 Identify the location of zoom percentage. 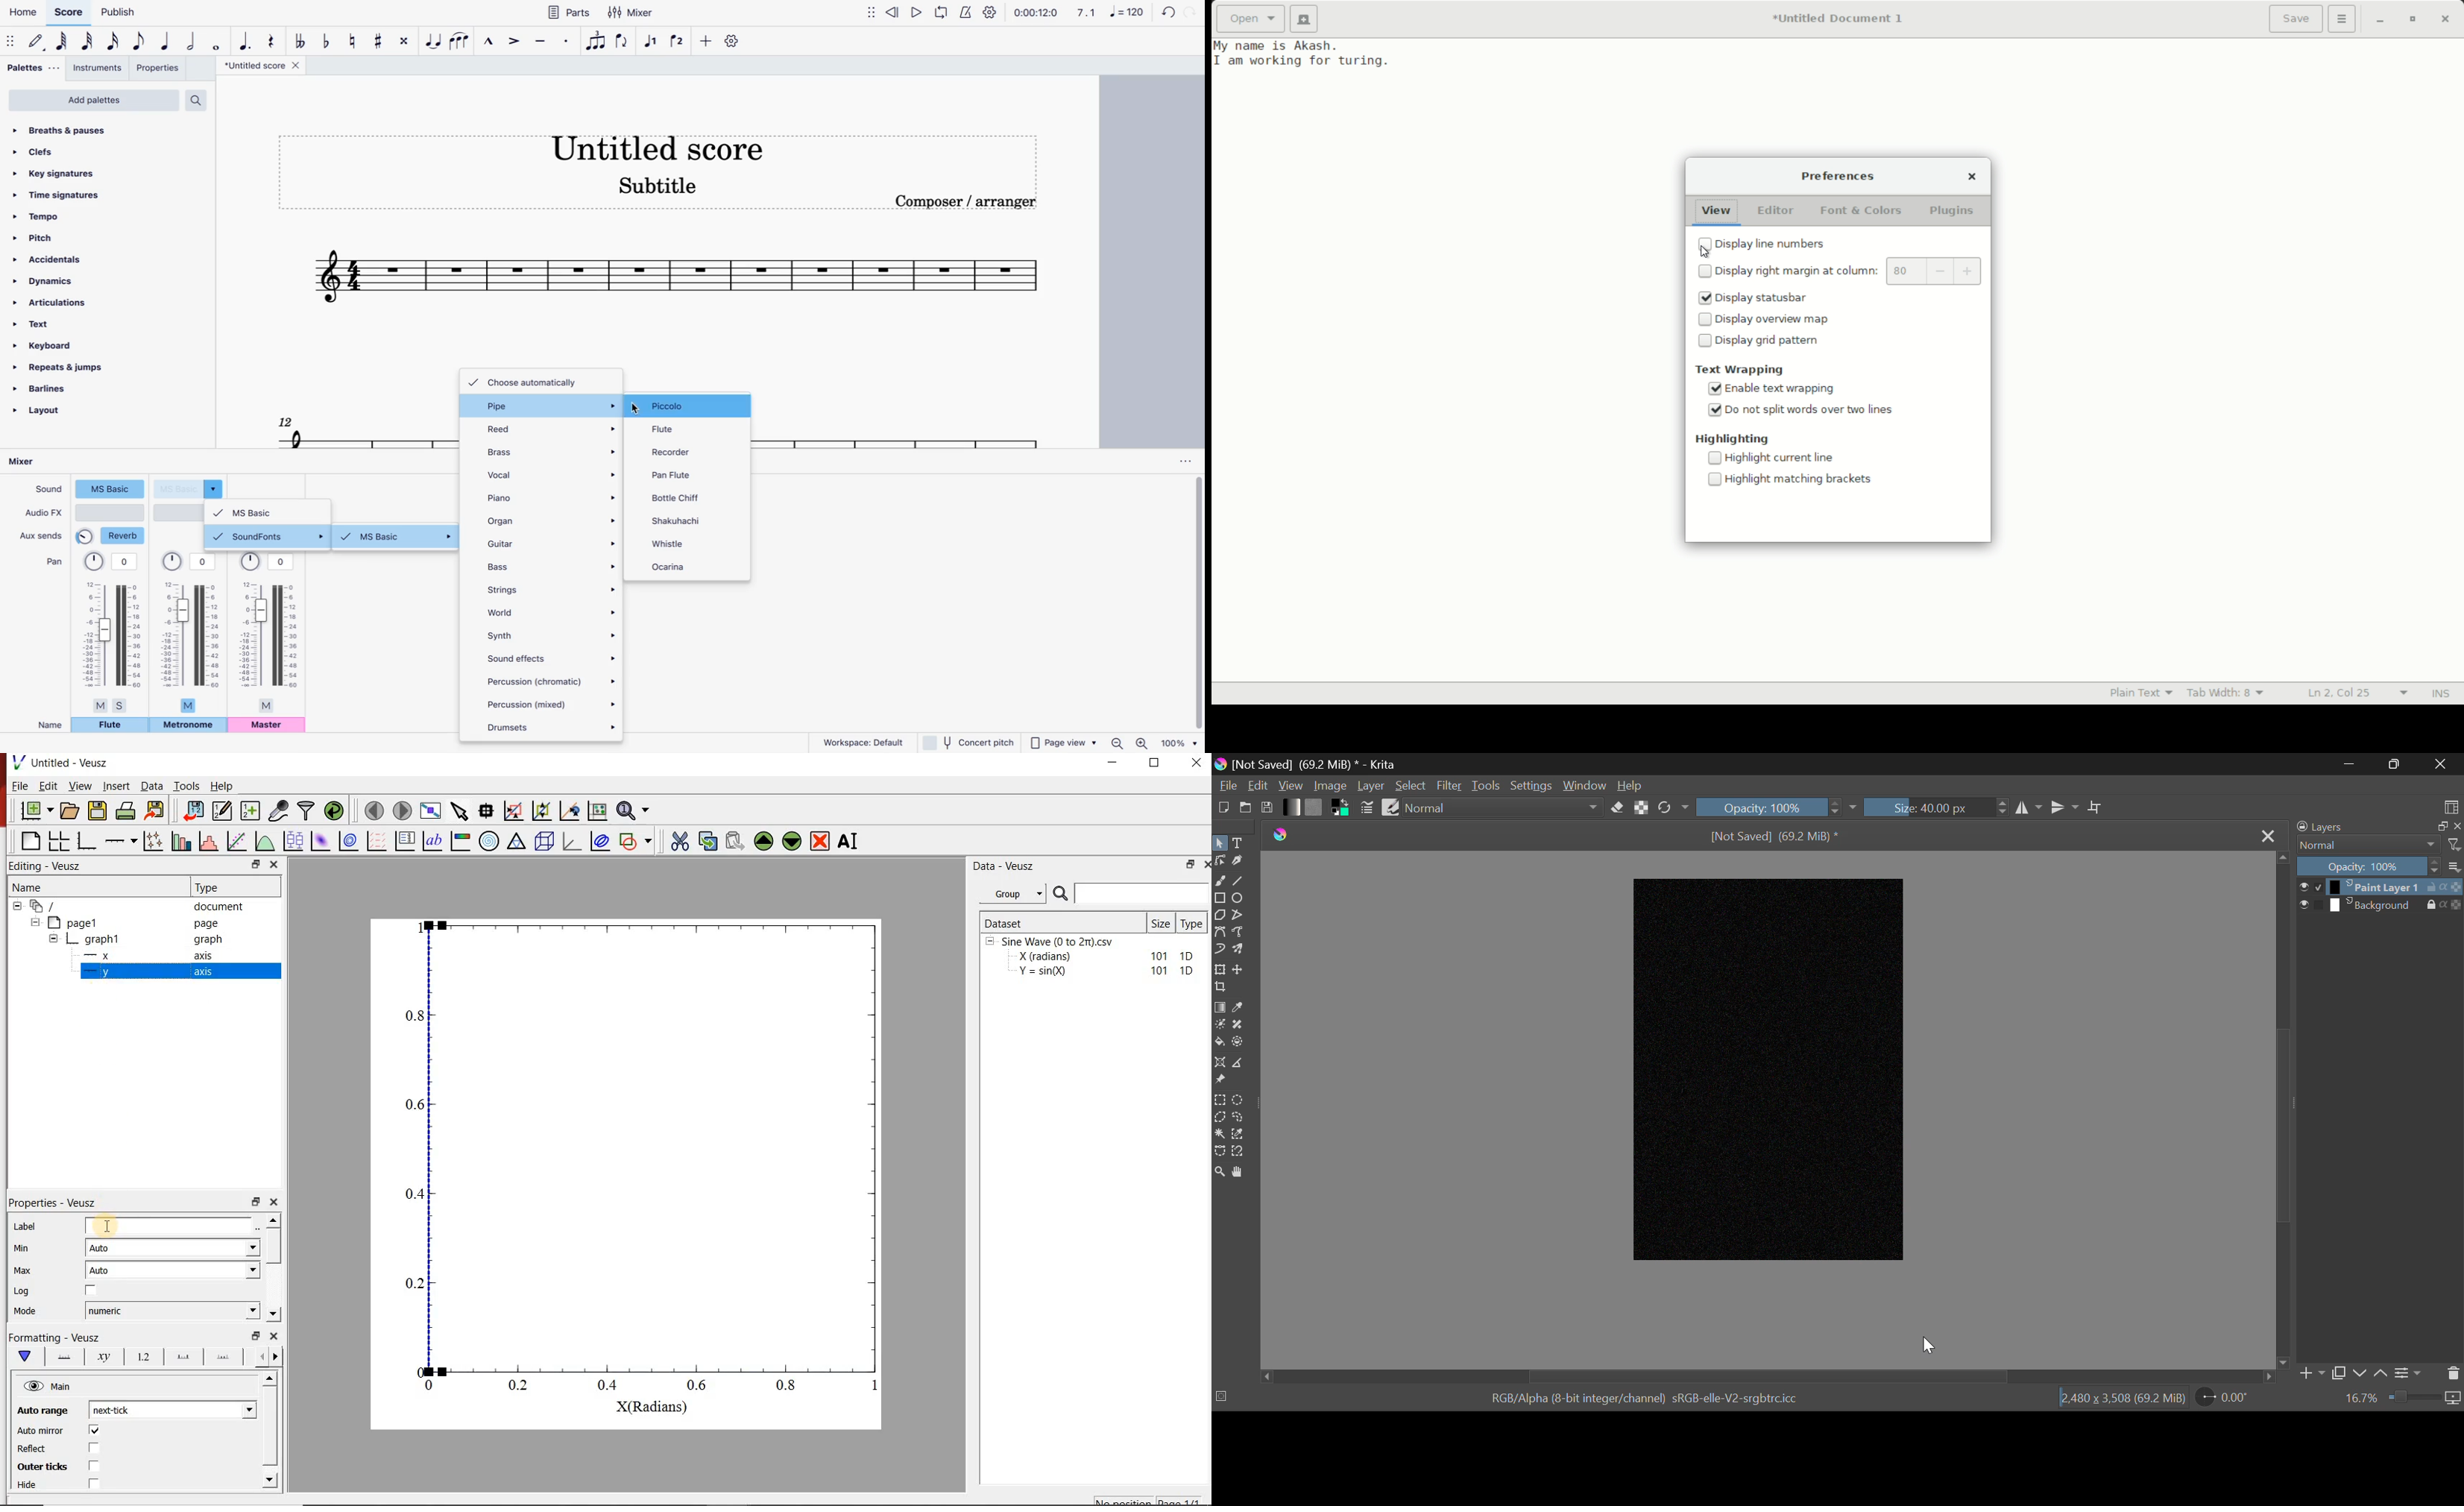
(1180, 743).